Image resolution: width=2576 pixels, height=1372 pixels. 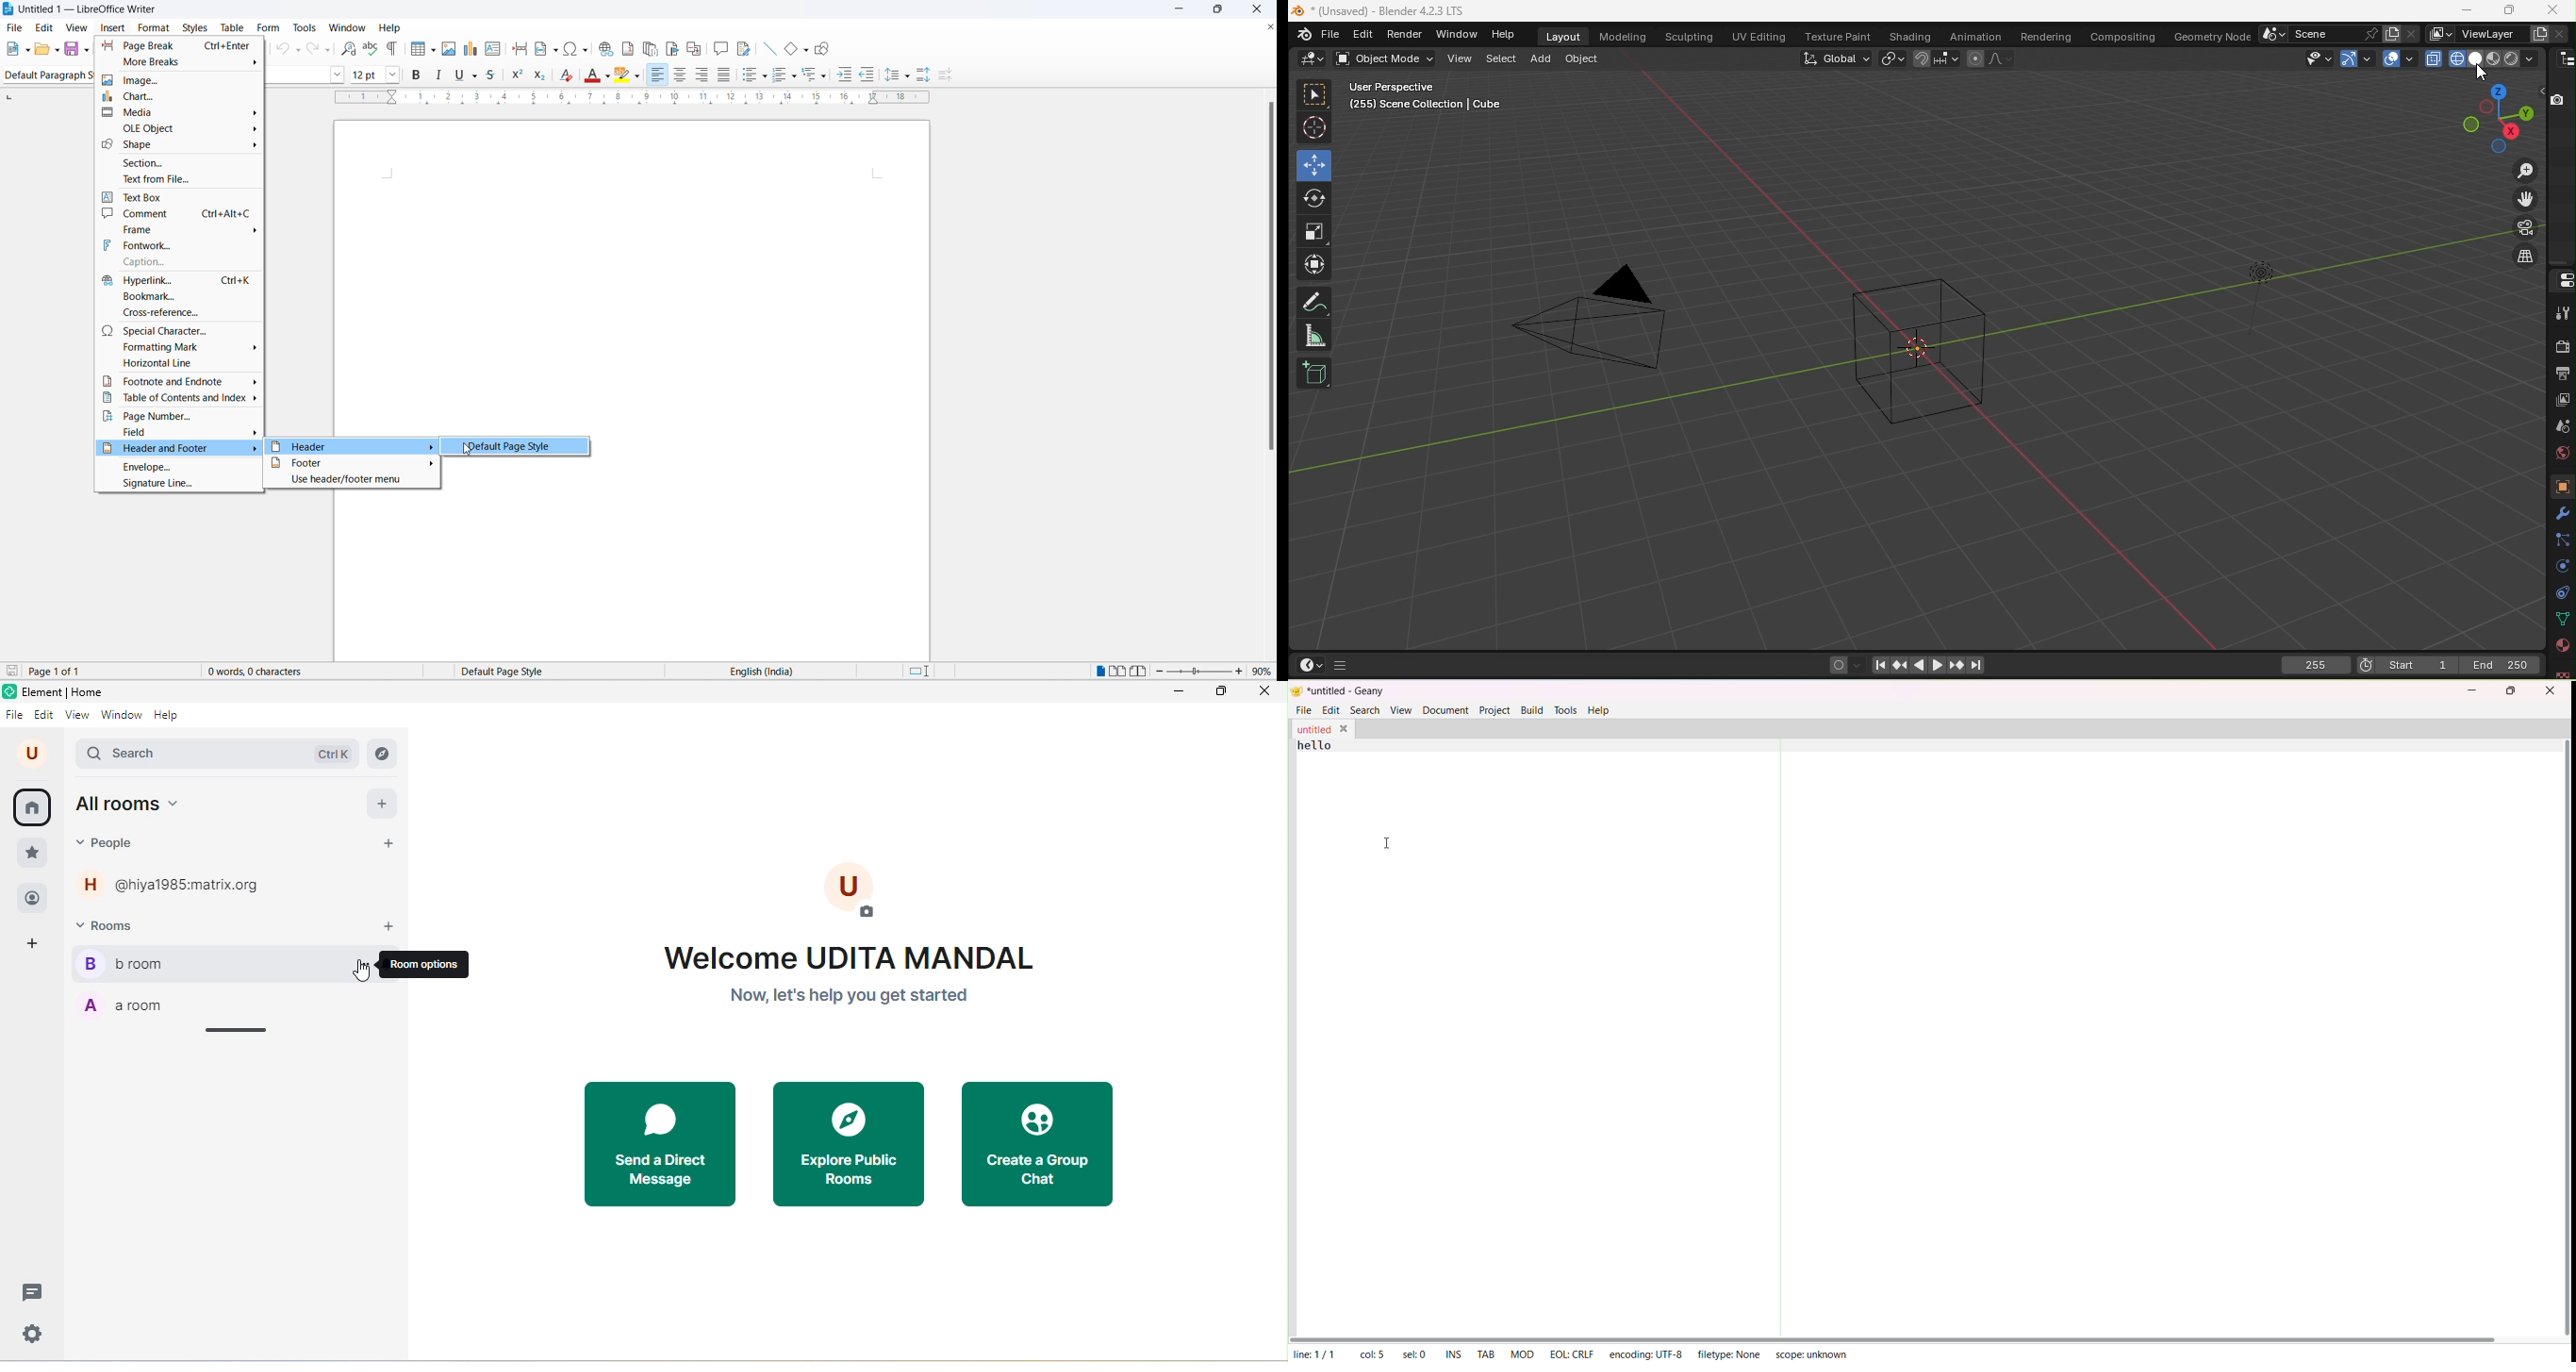 I want to click on basic shapes, so click(x=787, y=46).